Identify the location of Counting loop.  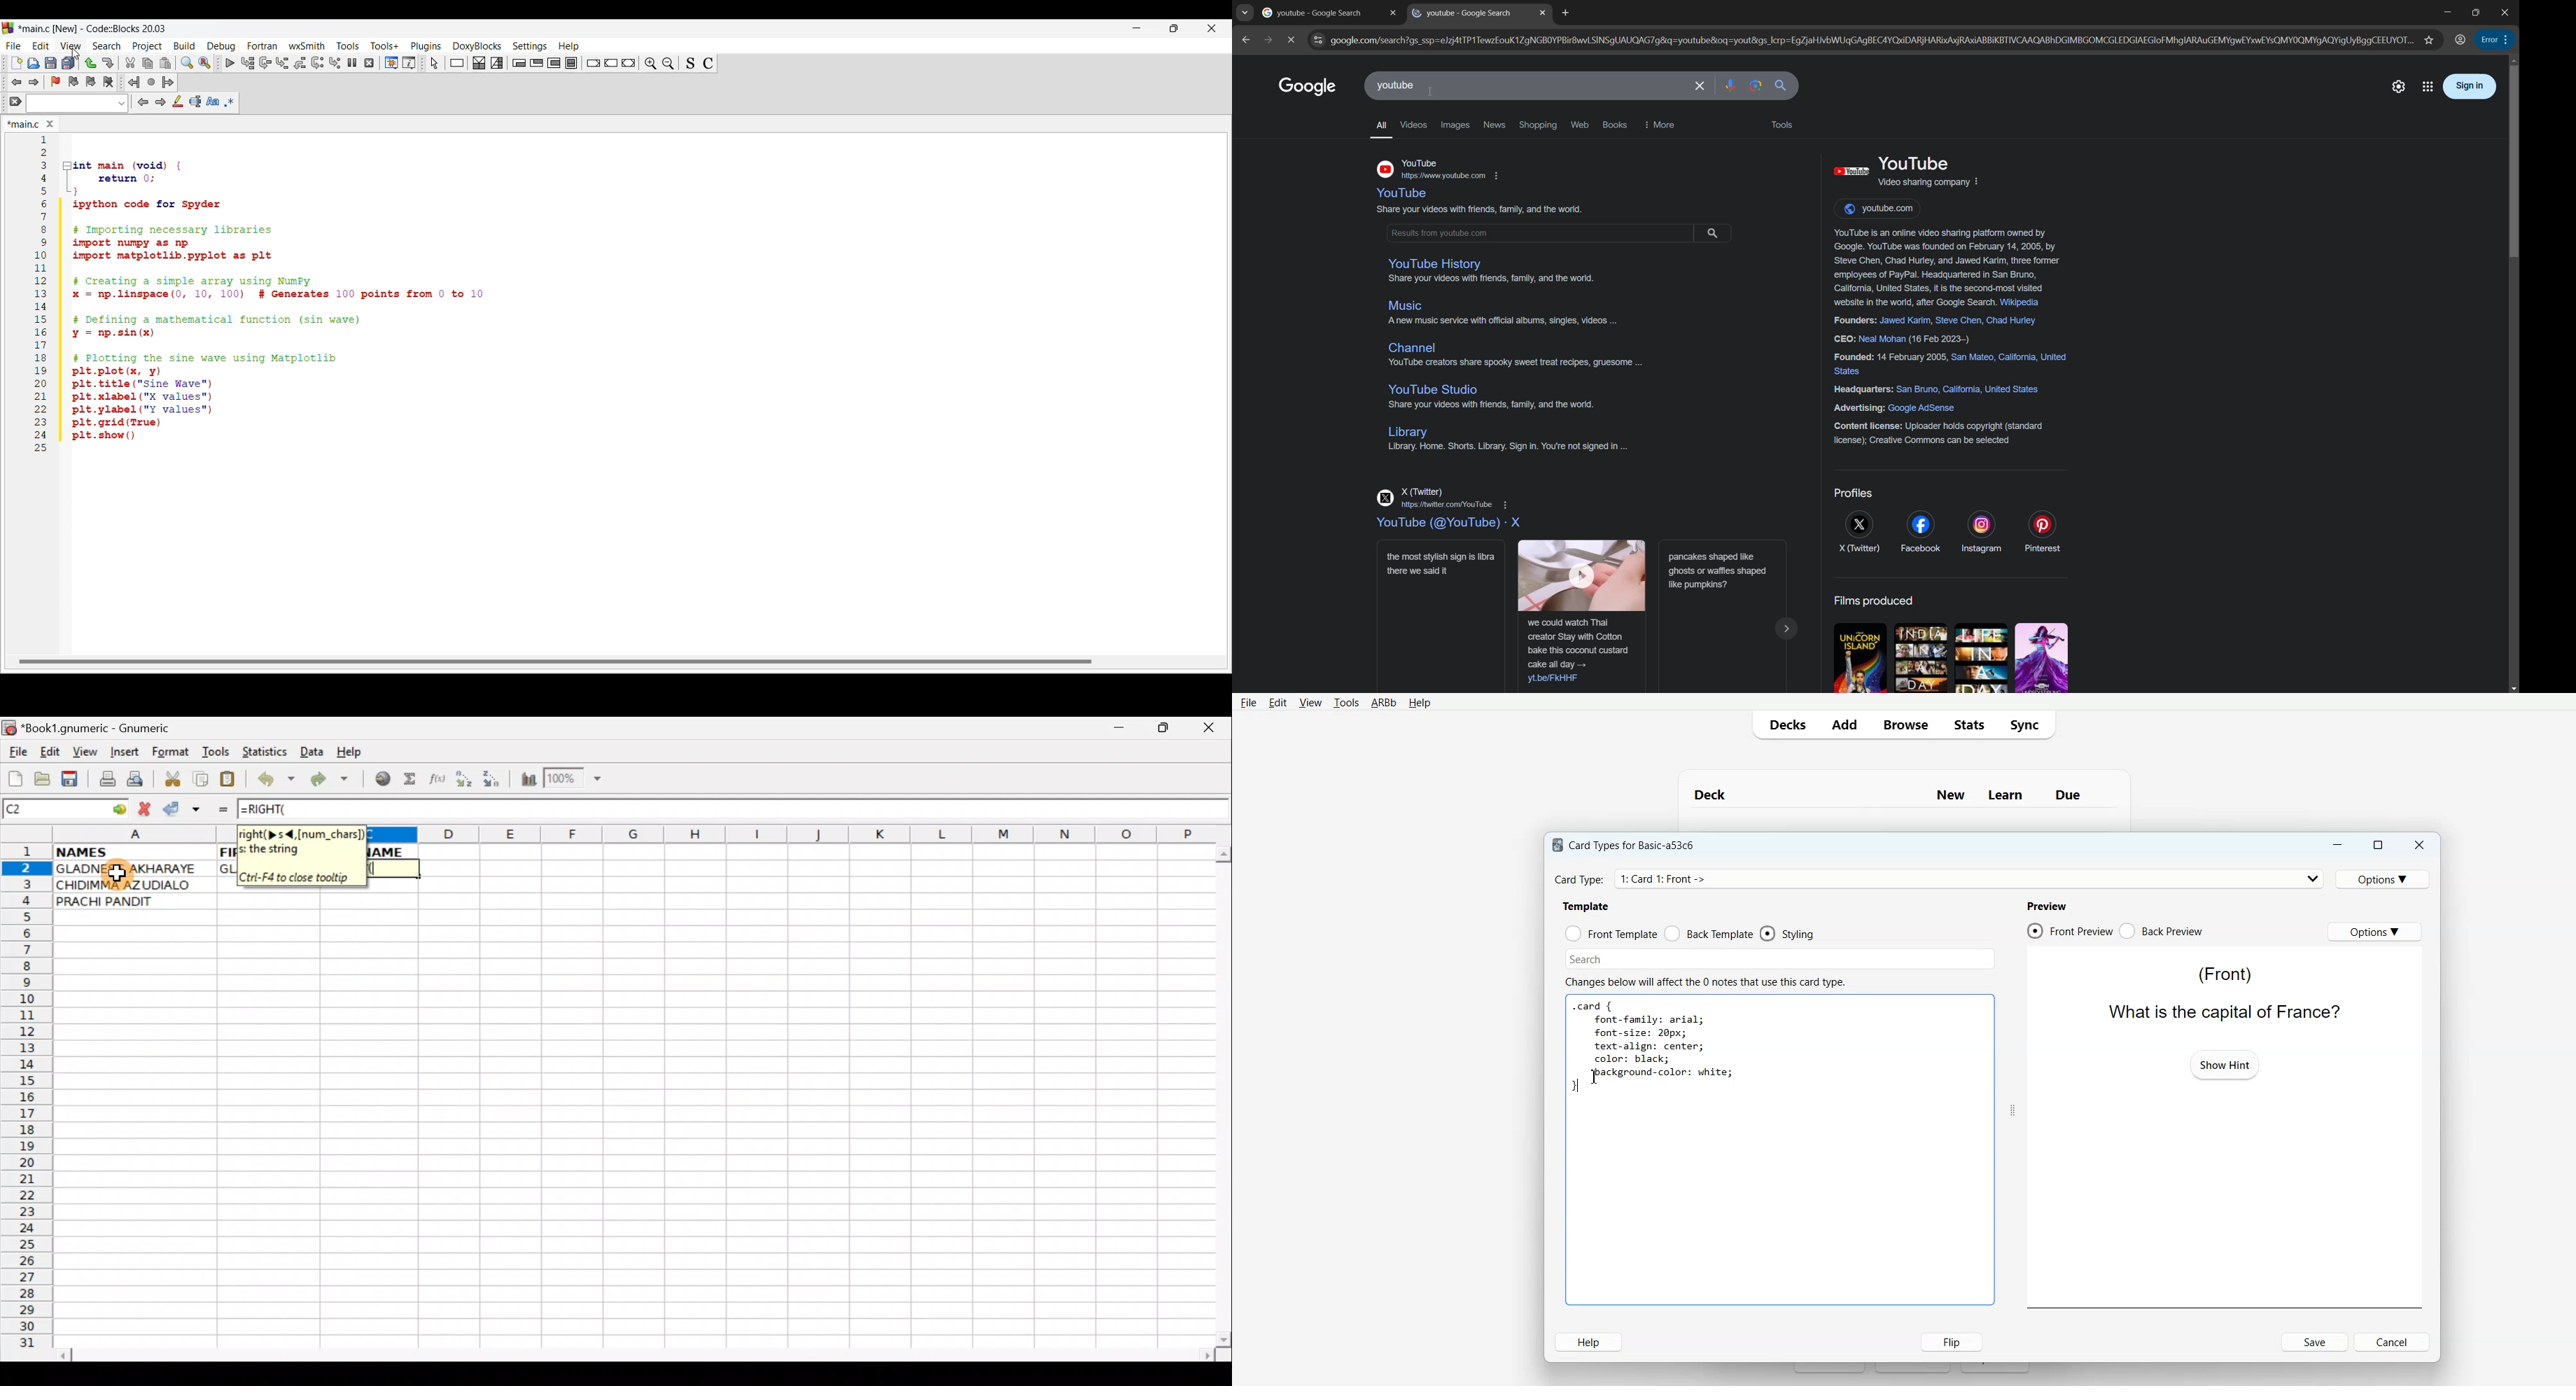
(554, 63).